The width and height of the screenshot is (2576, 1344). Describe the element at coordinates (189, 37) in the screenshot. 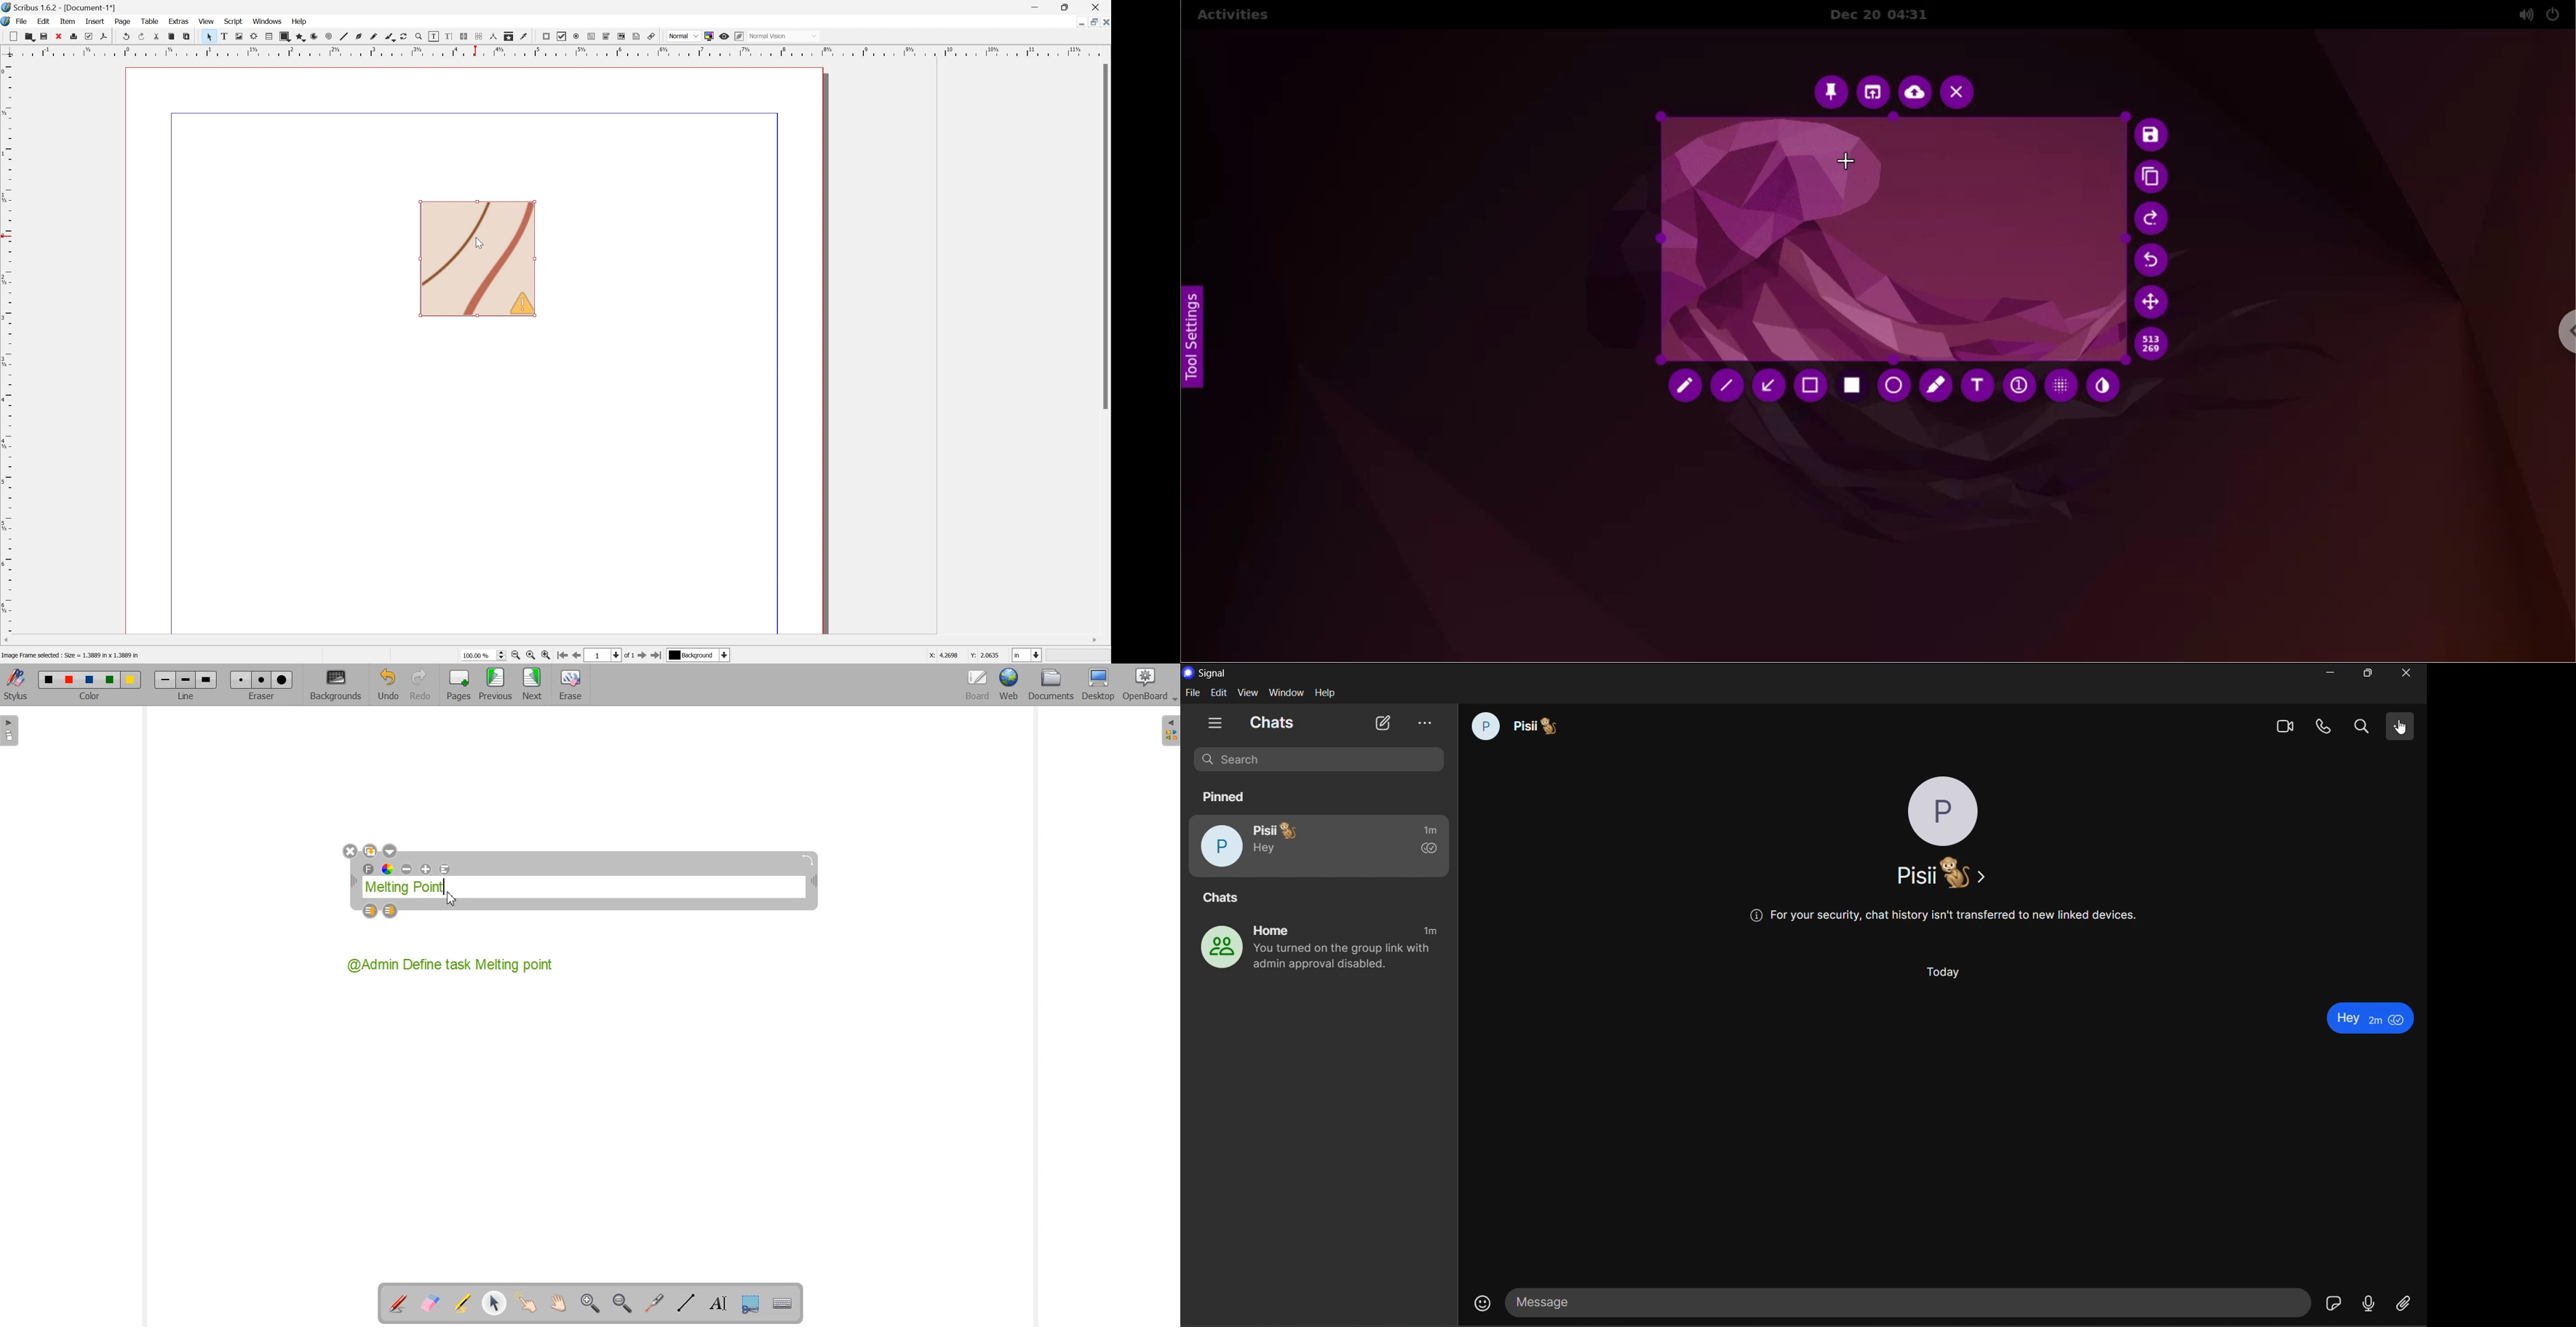

I see `Paste` at that location.